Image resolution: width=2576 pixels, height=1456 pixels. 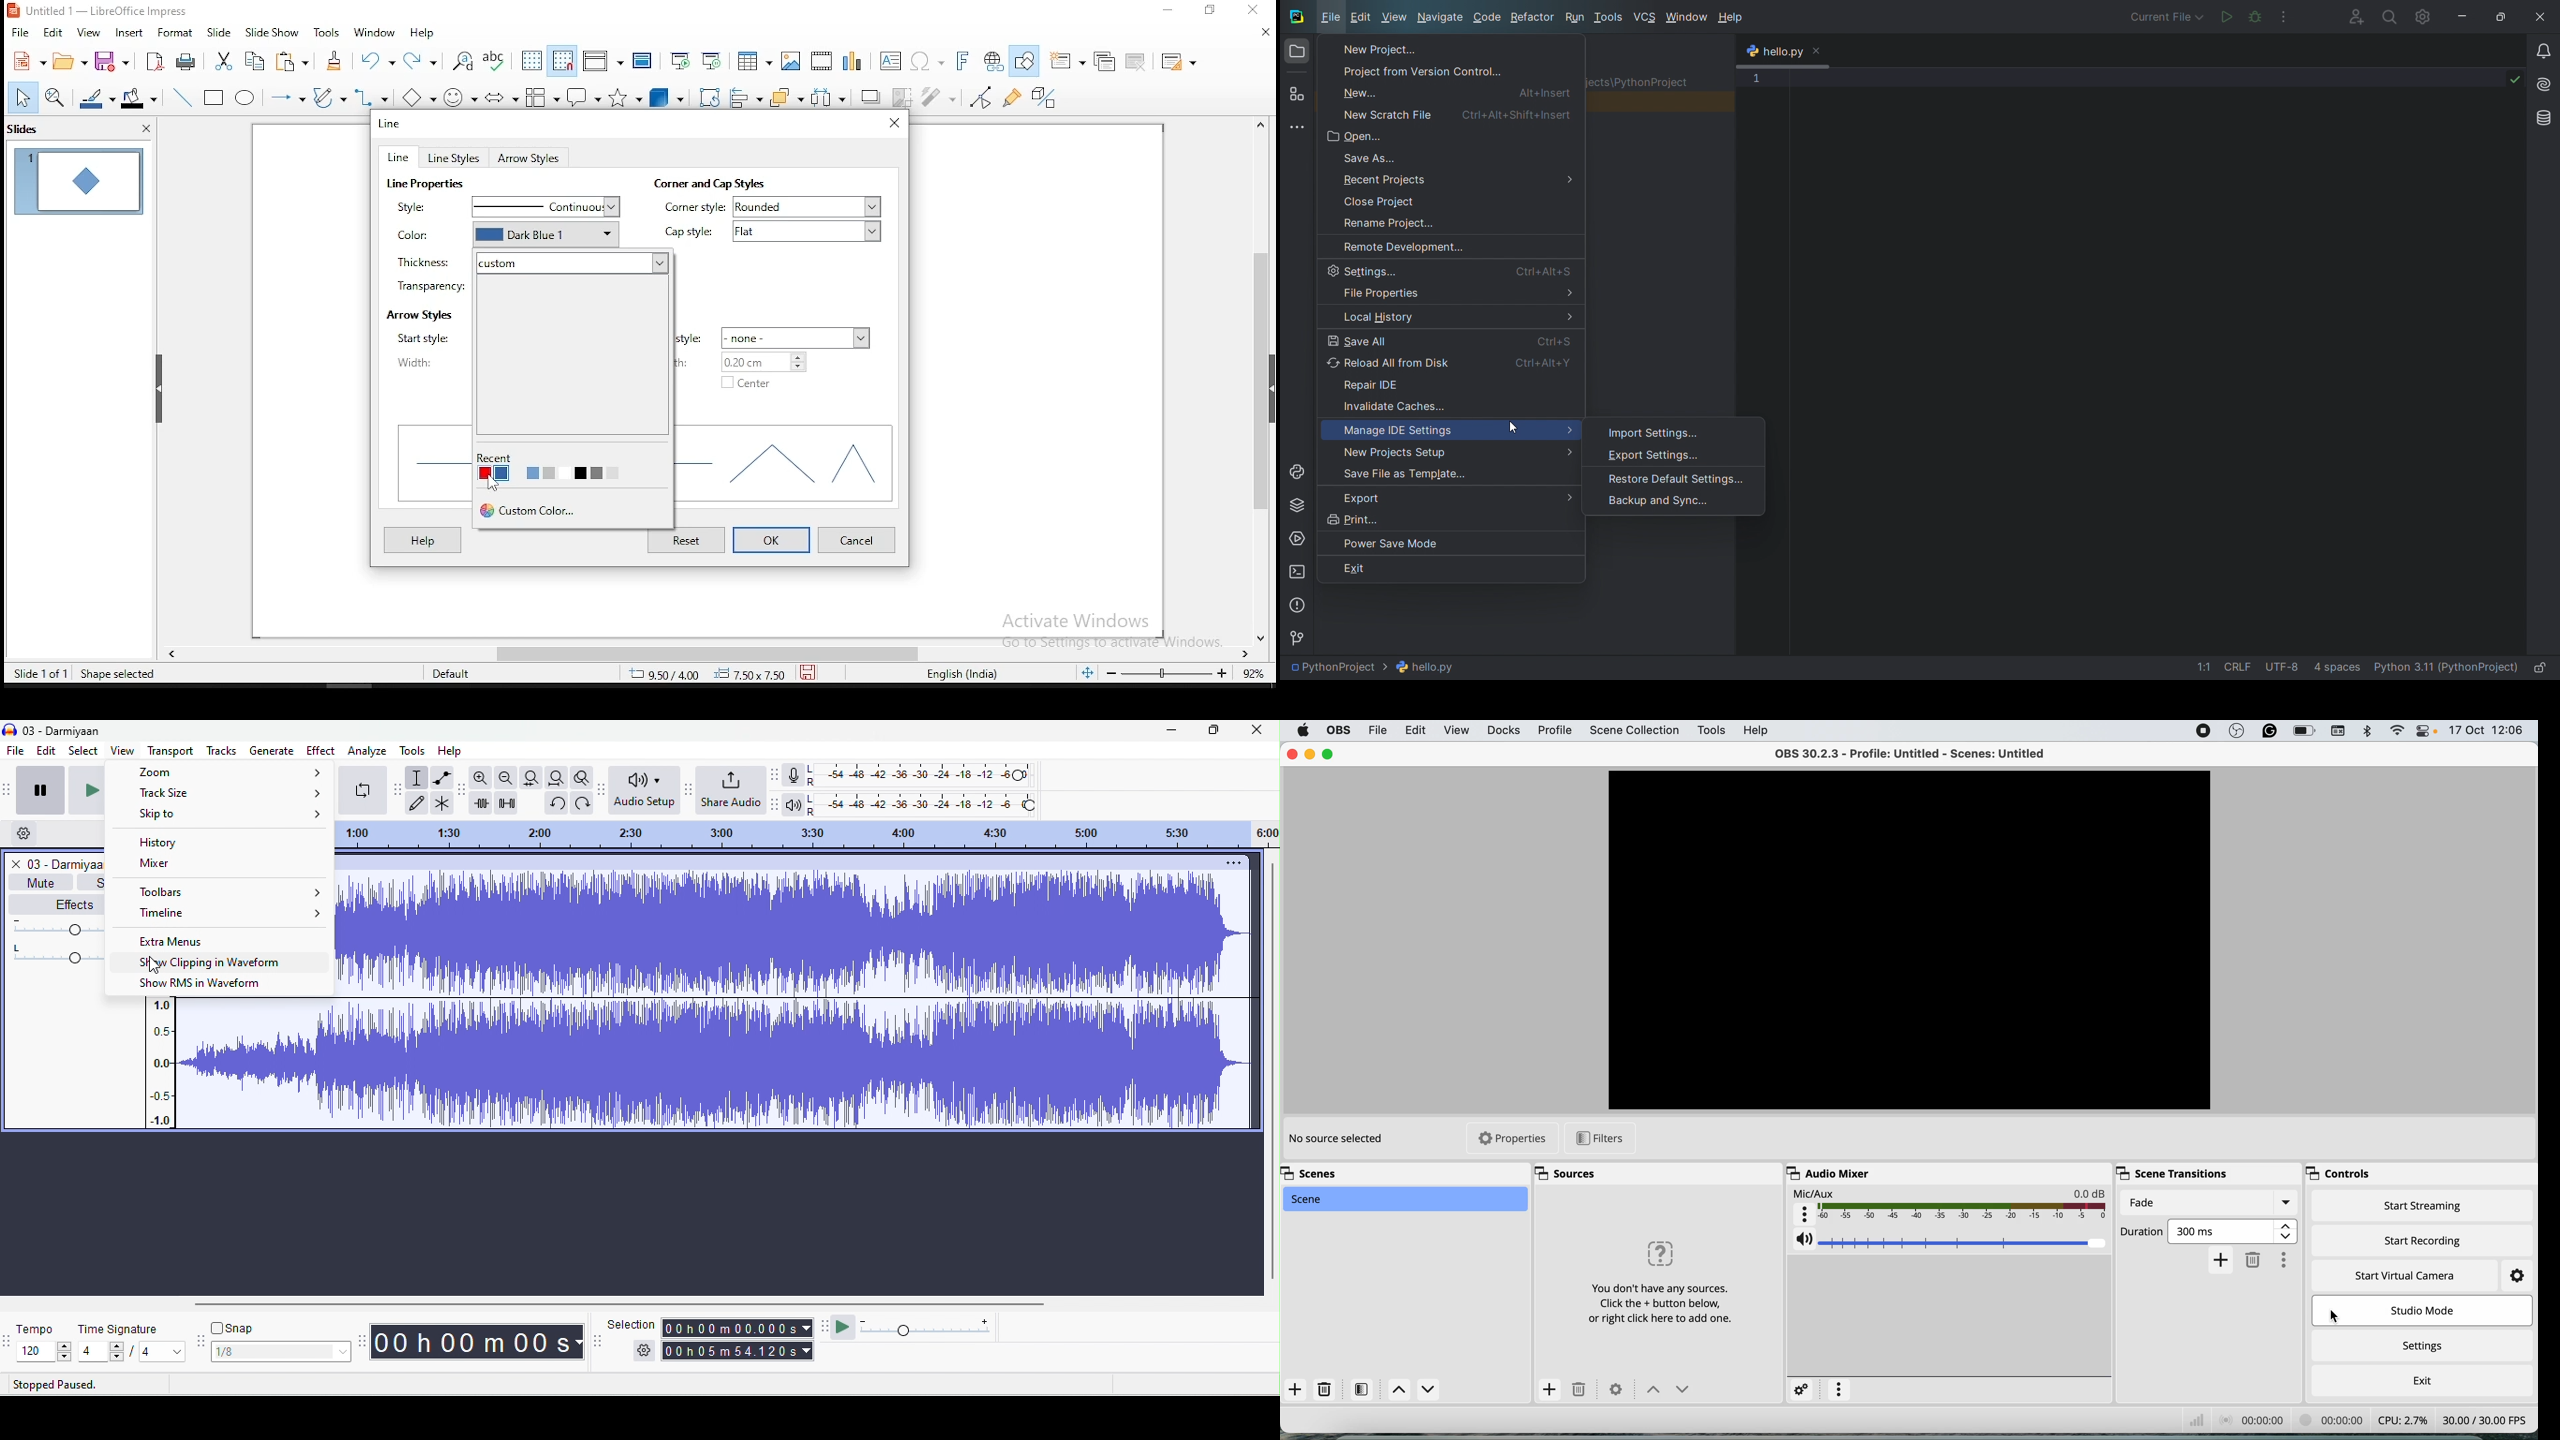 What do you see at coordinates (231, 913) in the screenshot?
I see `timeline` at bounding box center [231, 913].